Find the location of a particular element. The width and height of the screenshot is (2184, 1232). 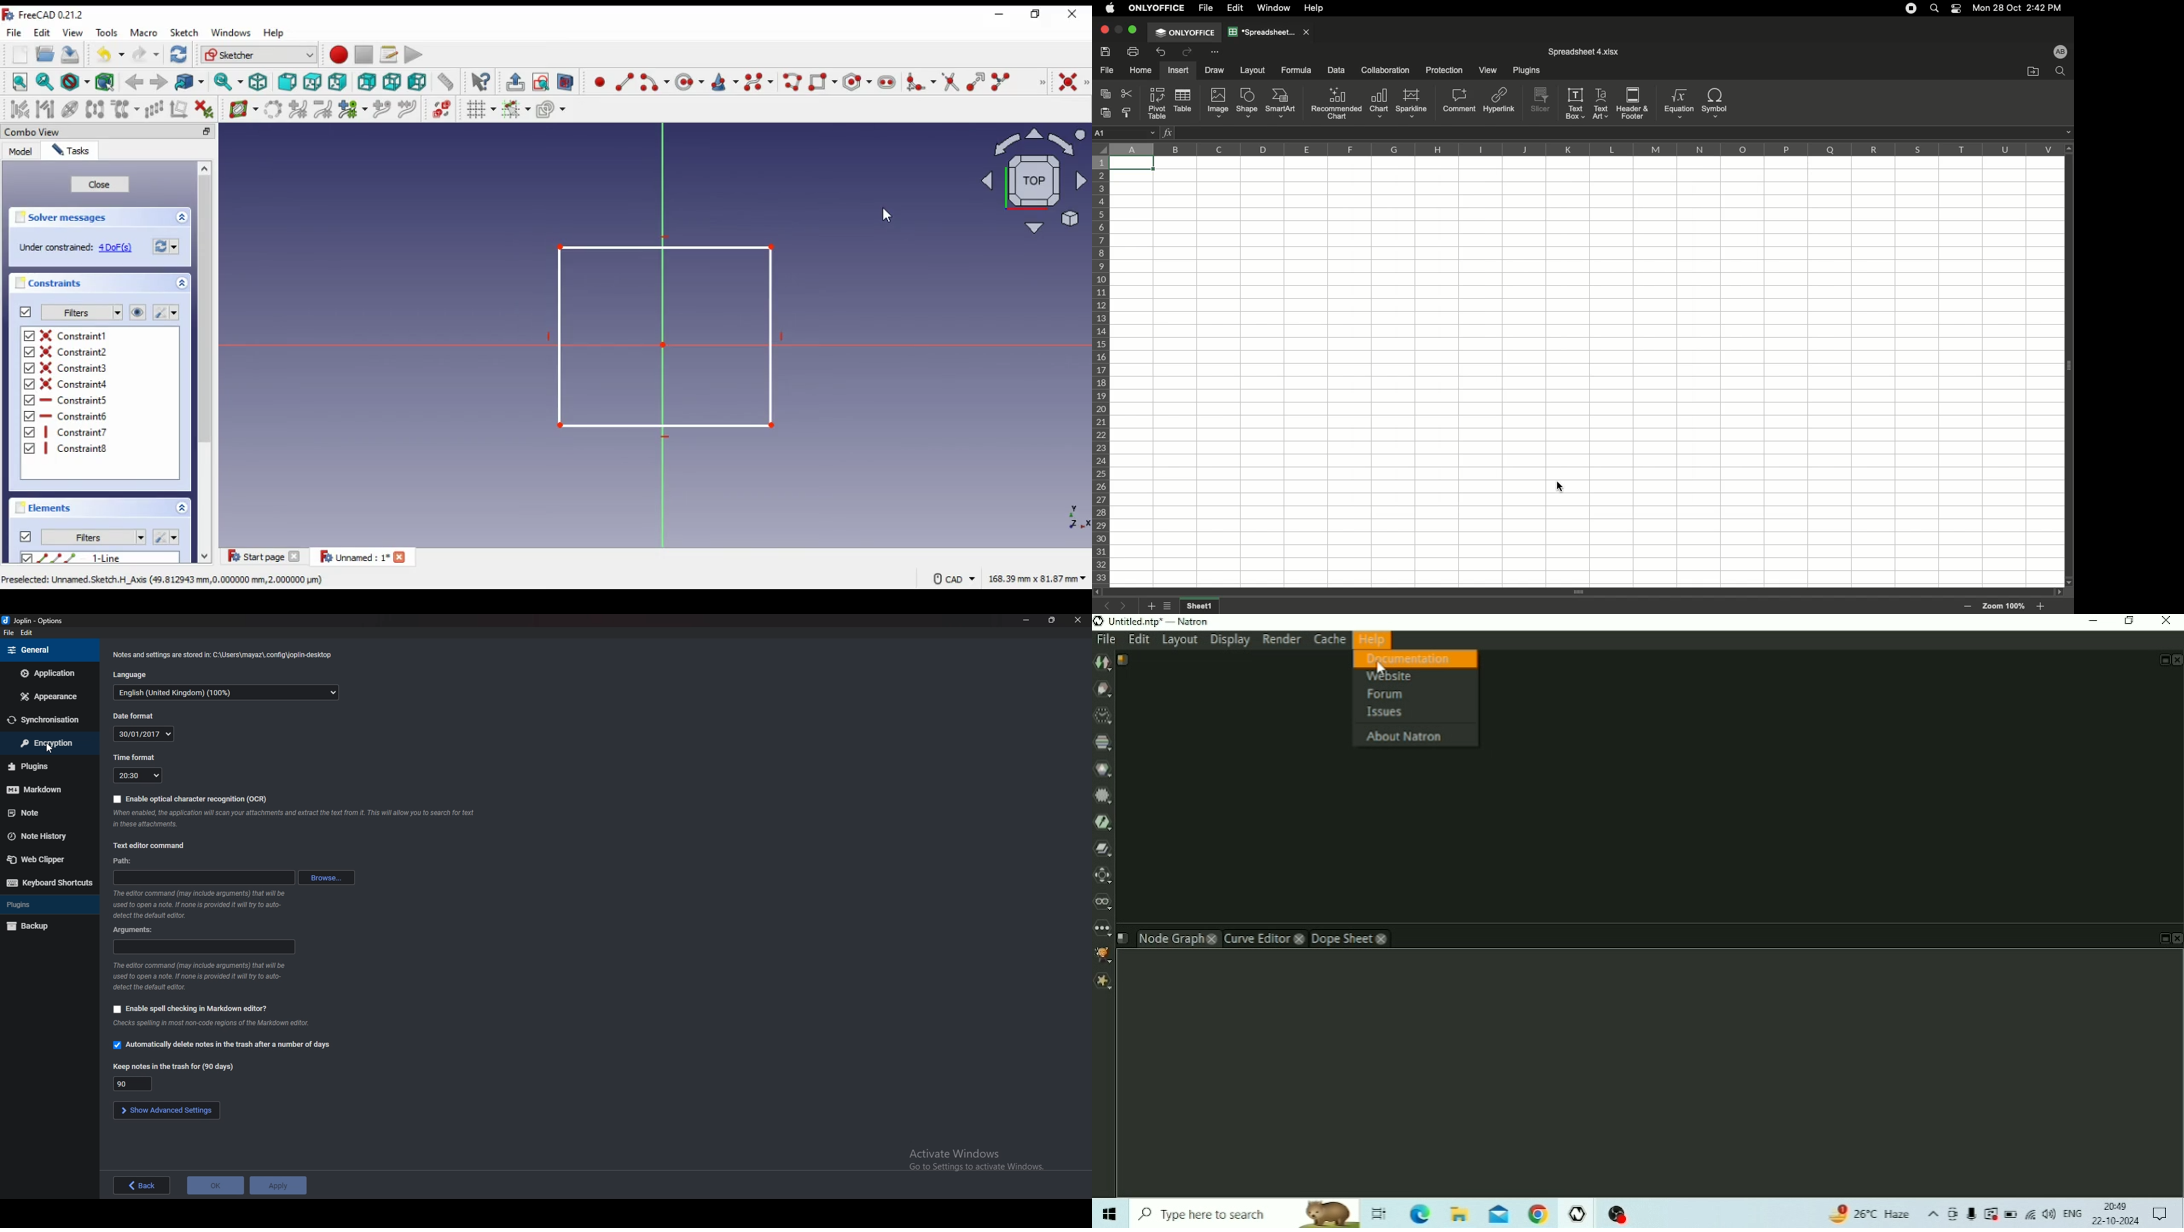

resize is located at coordinates (1053, 621).